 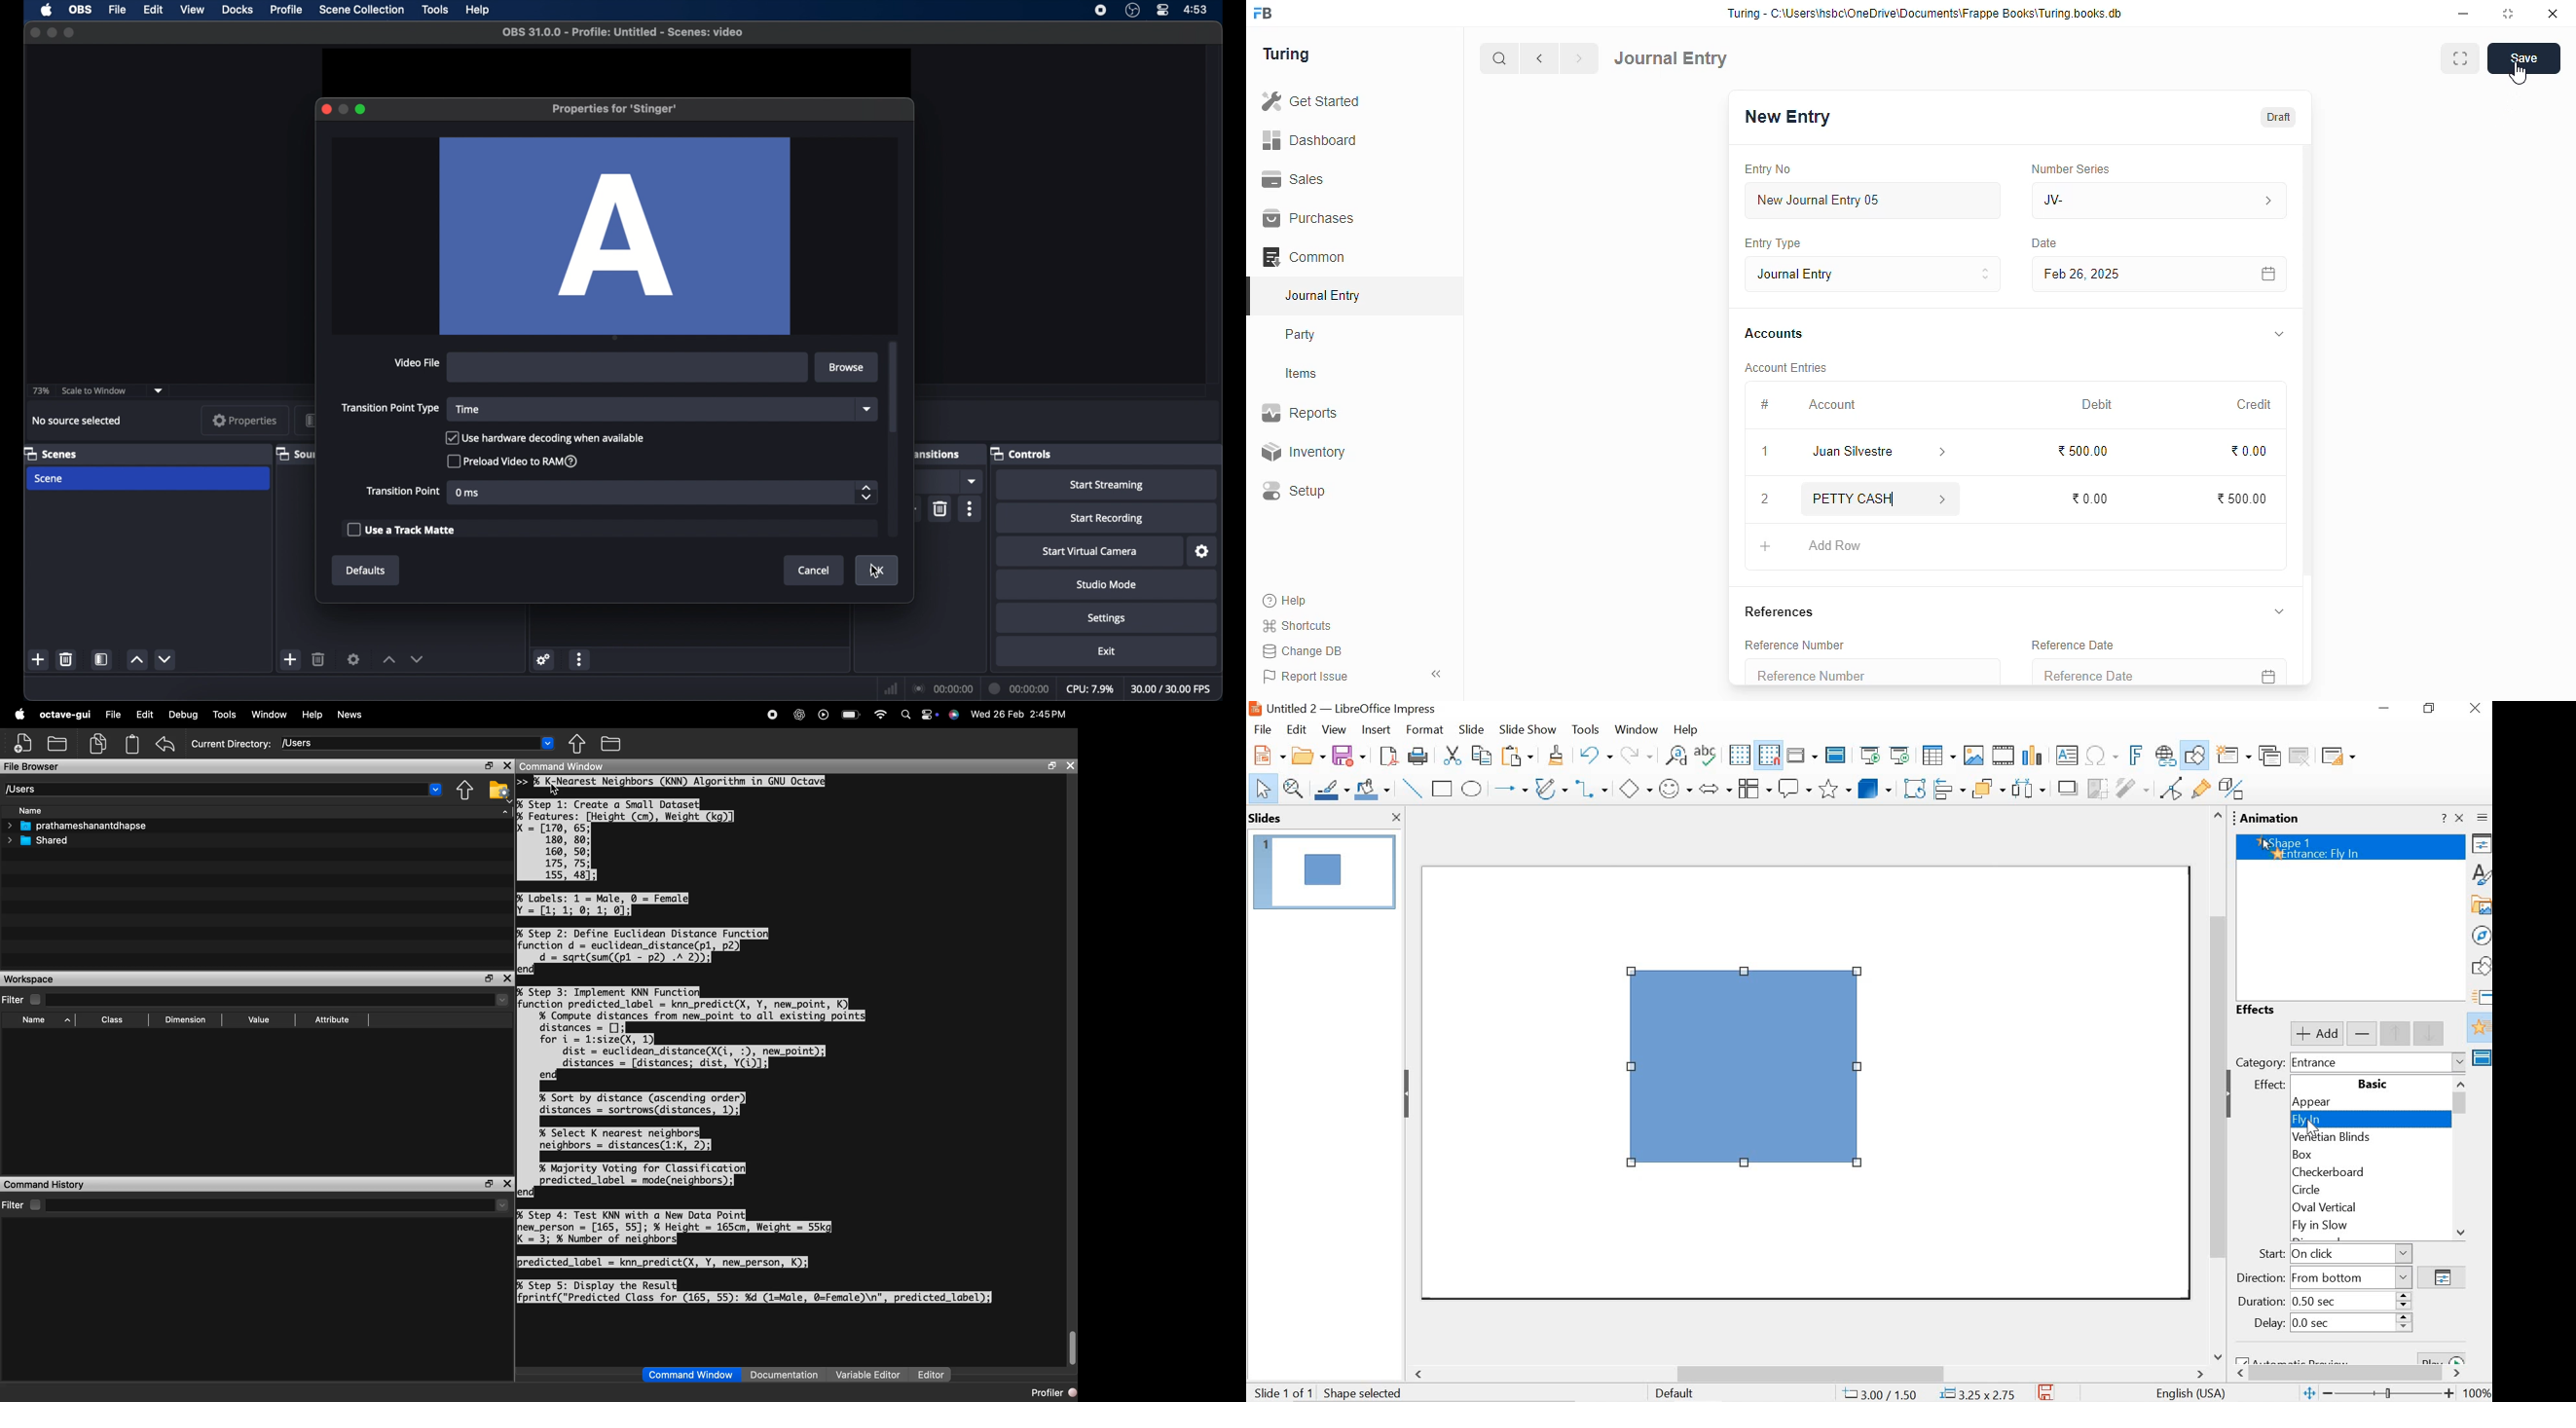 What do you see at coordinates (2082, 451) in the screenshot?
I see `₹500.00` at bounding box center [2082, 451].